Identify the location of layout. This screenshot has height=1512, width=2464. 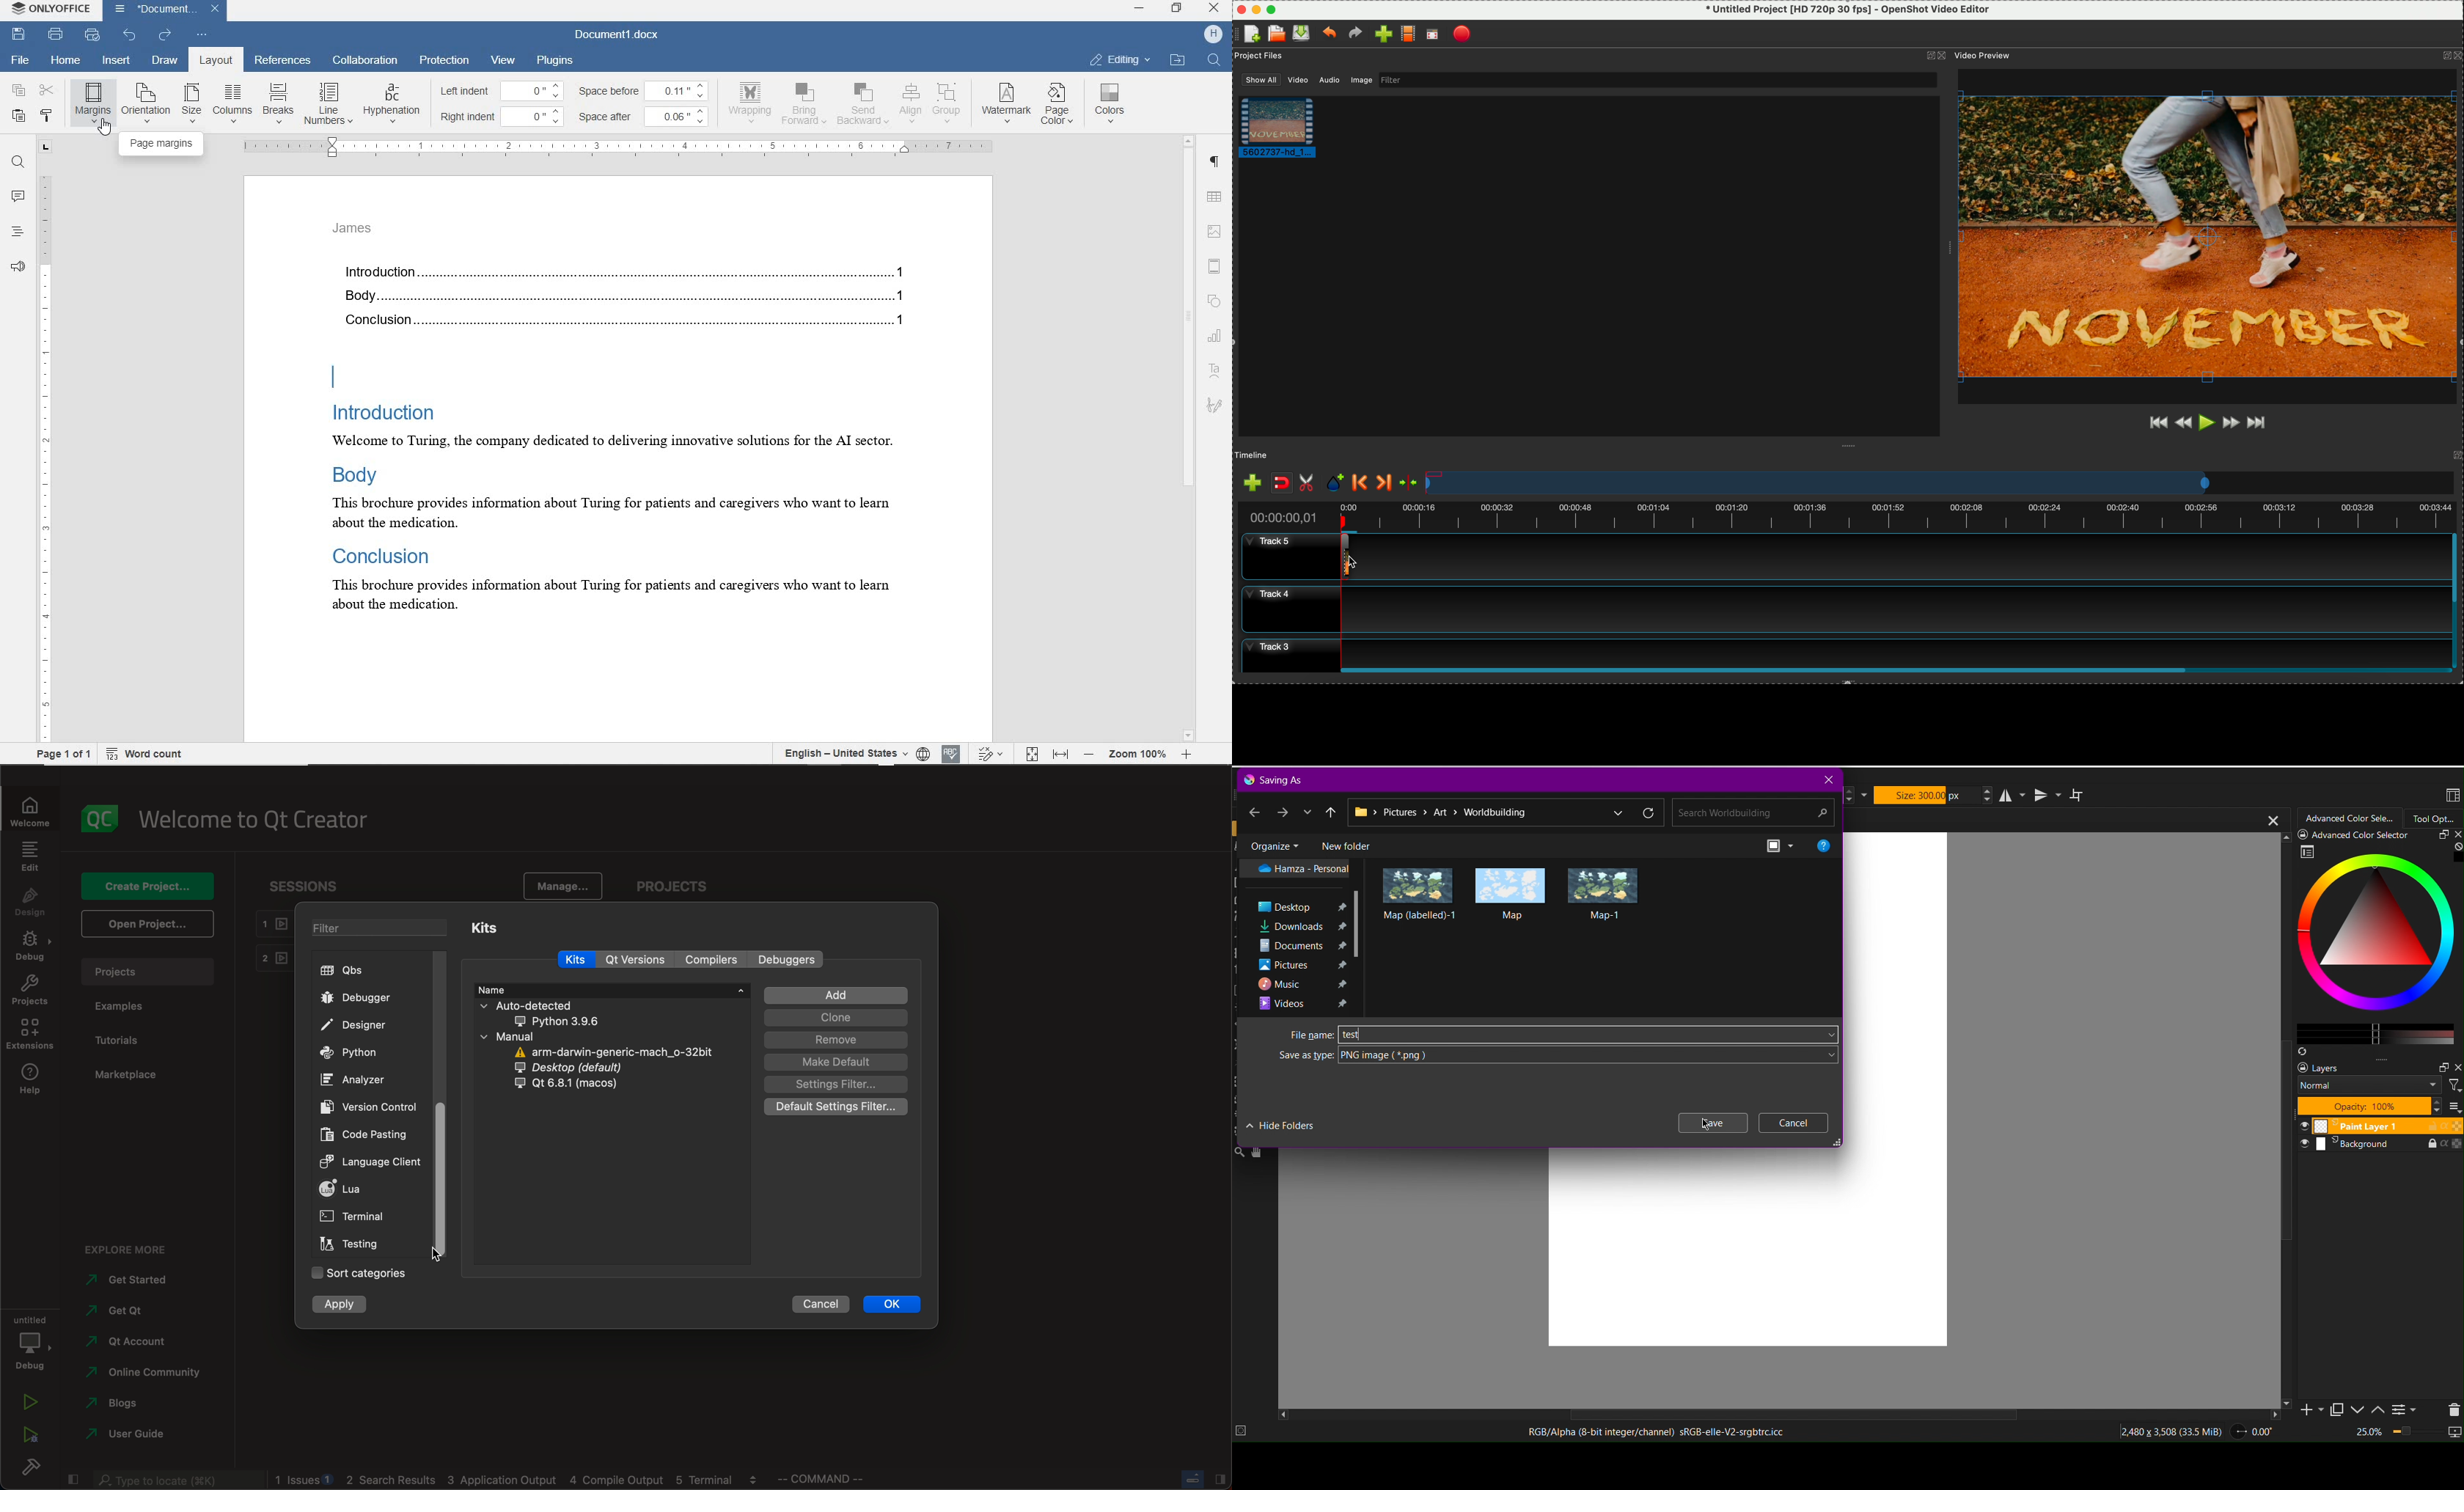
(213, 60).